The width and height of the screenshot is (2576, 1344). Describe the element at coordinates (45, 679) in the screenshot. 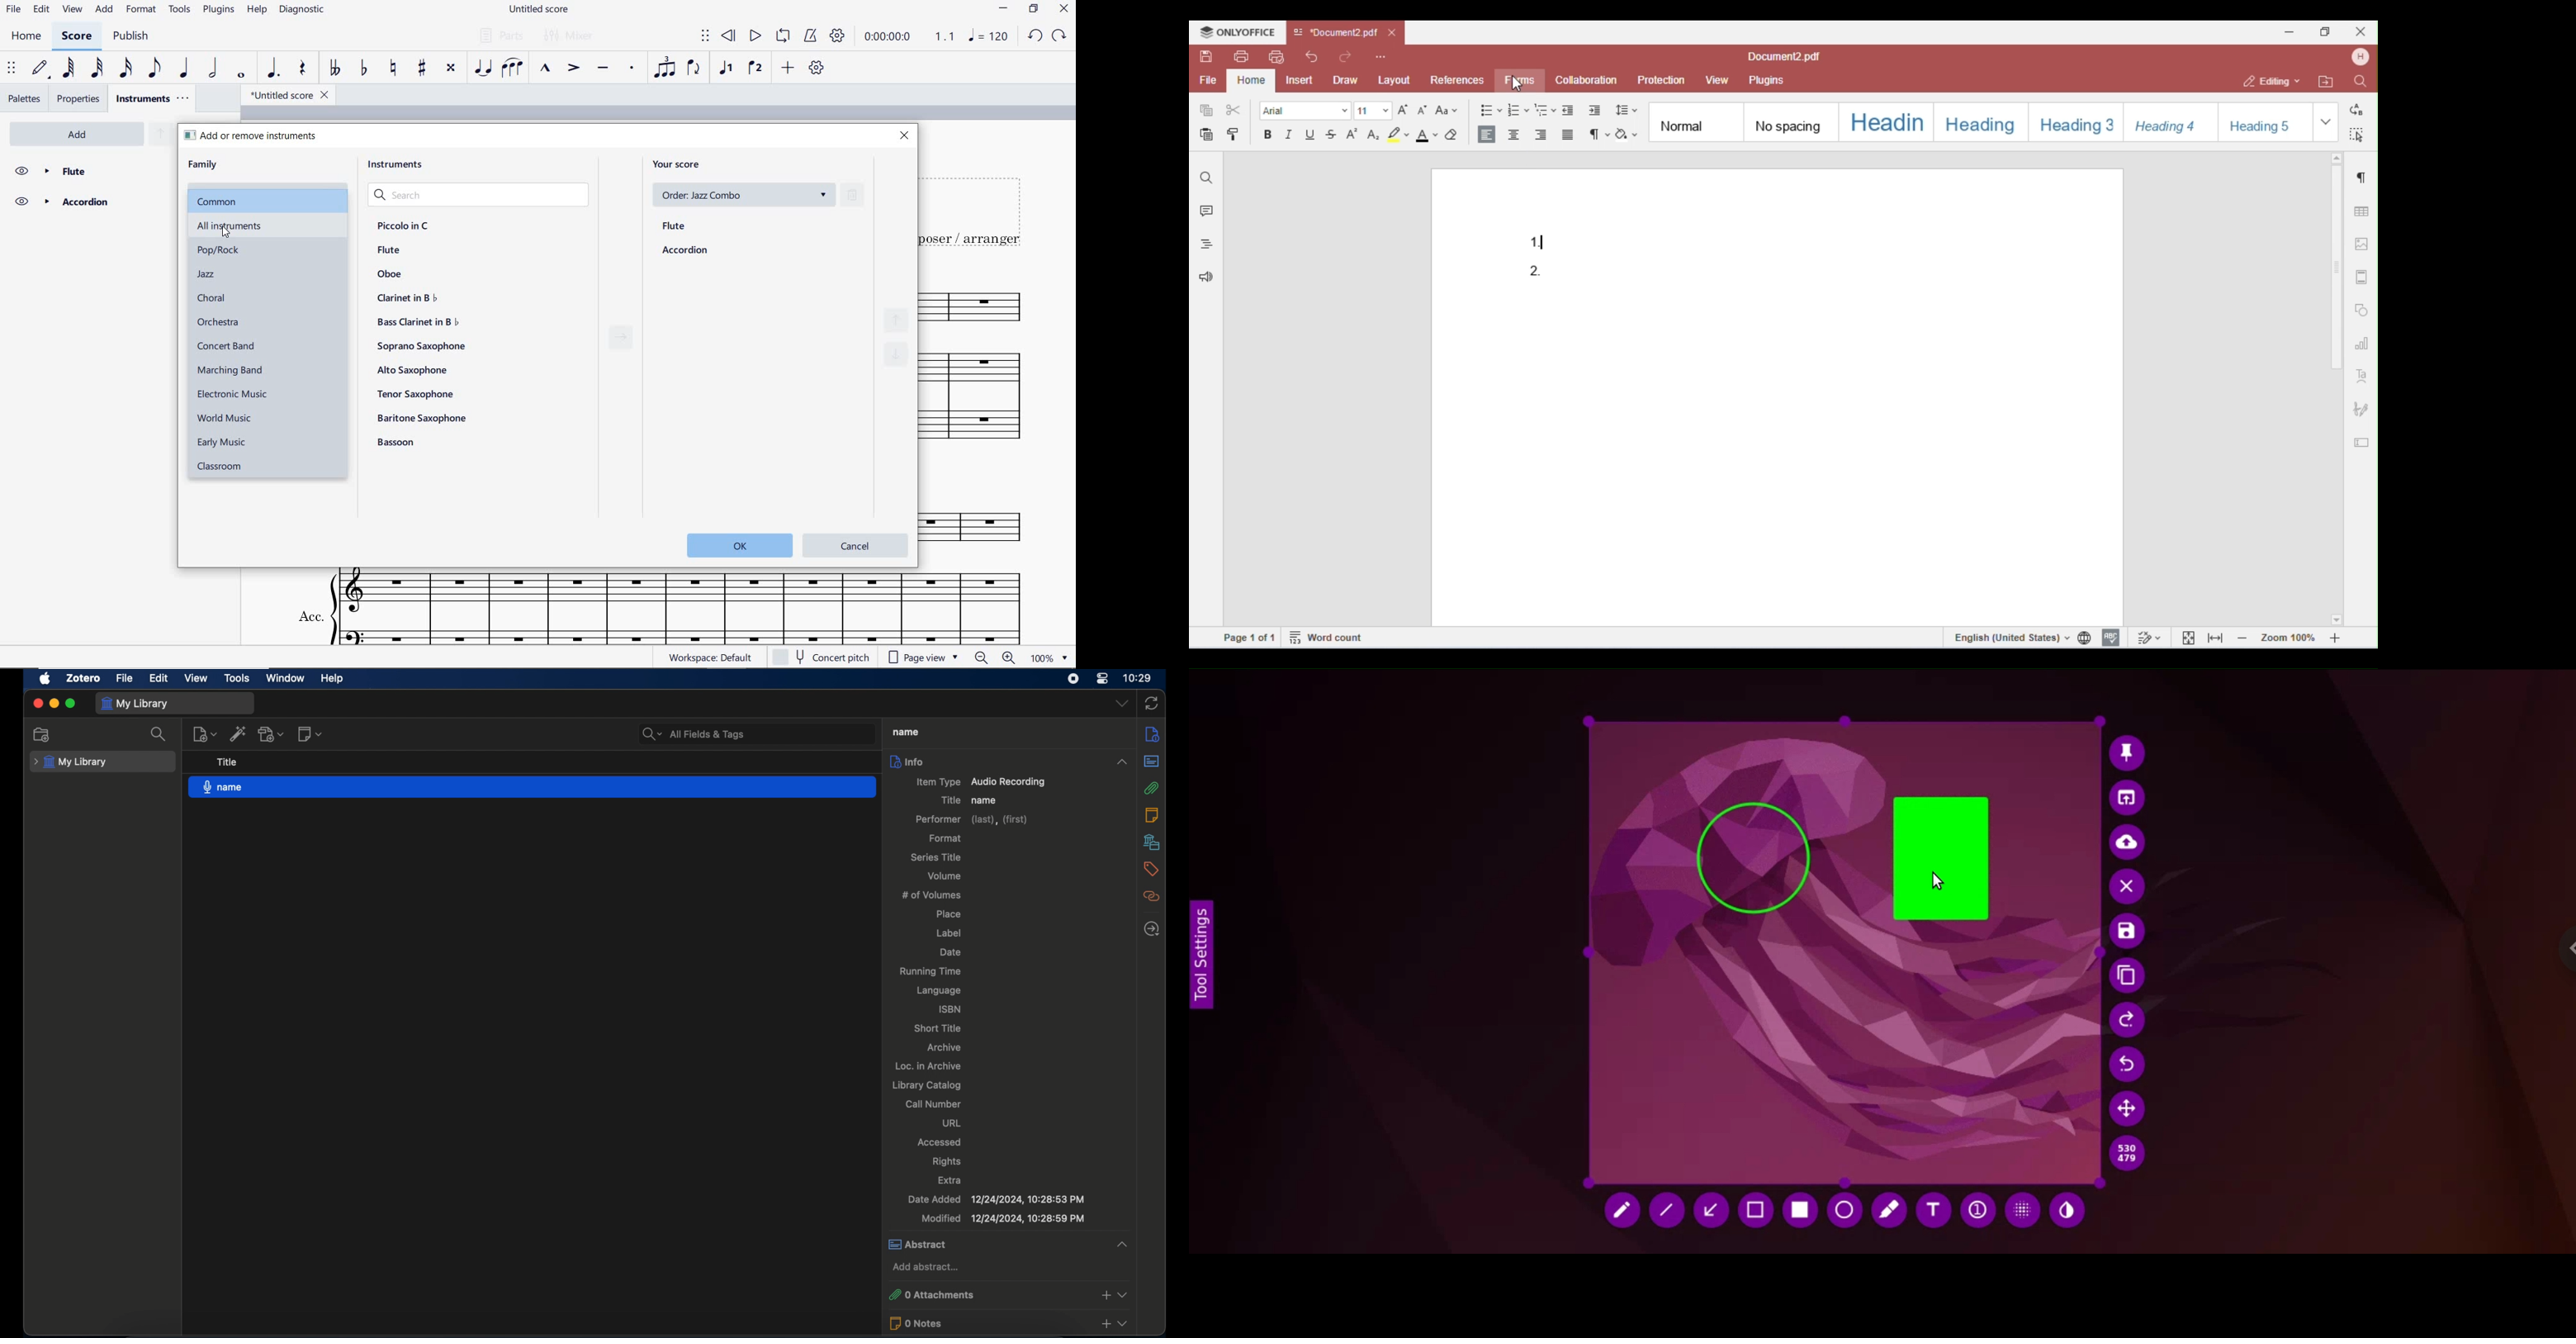

I see `apple` at that location.